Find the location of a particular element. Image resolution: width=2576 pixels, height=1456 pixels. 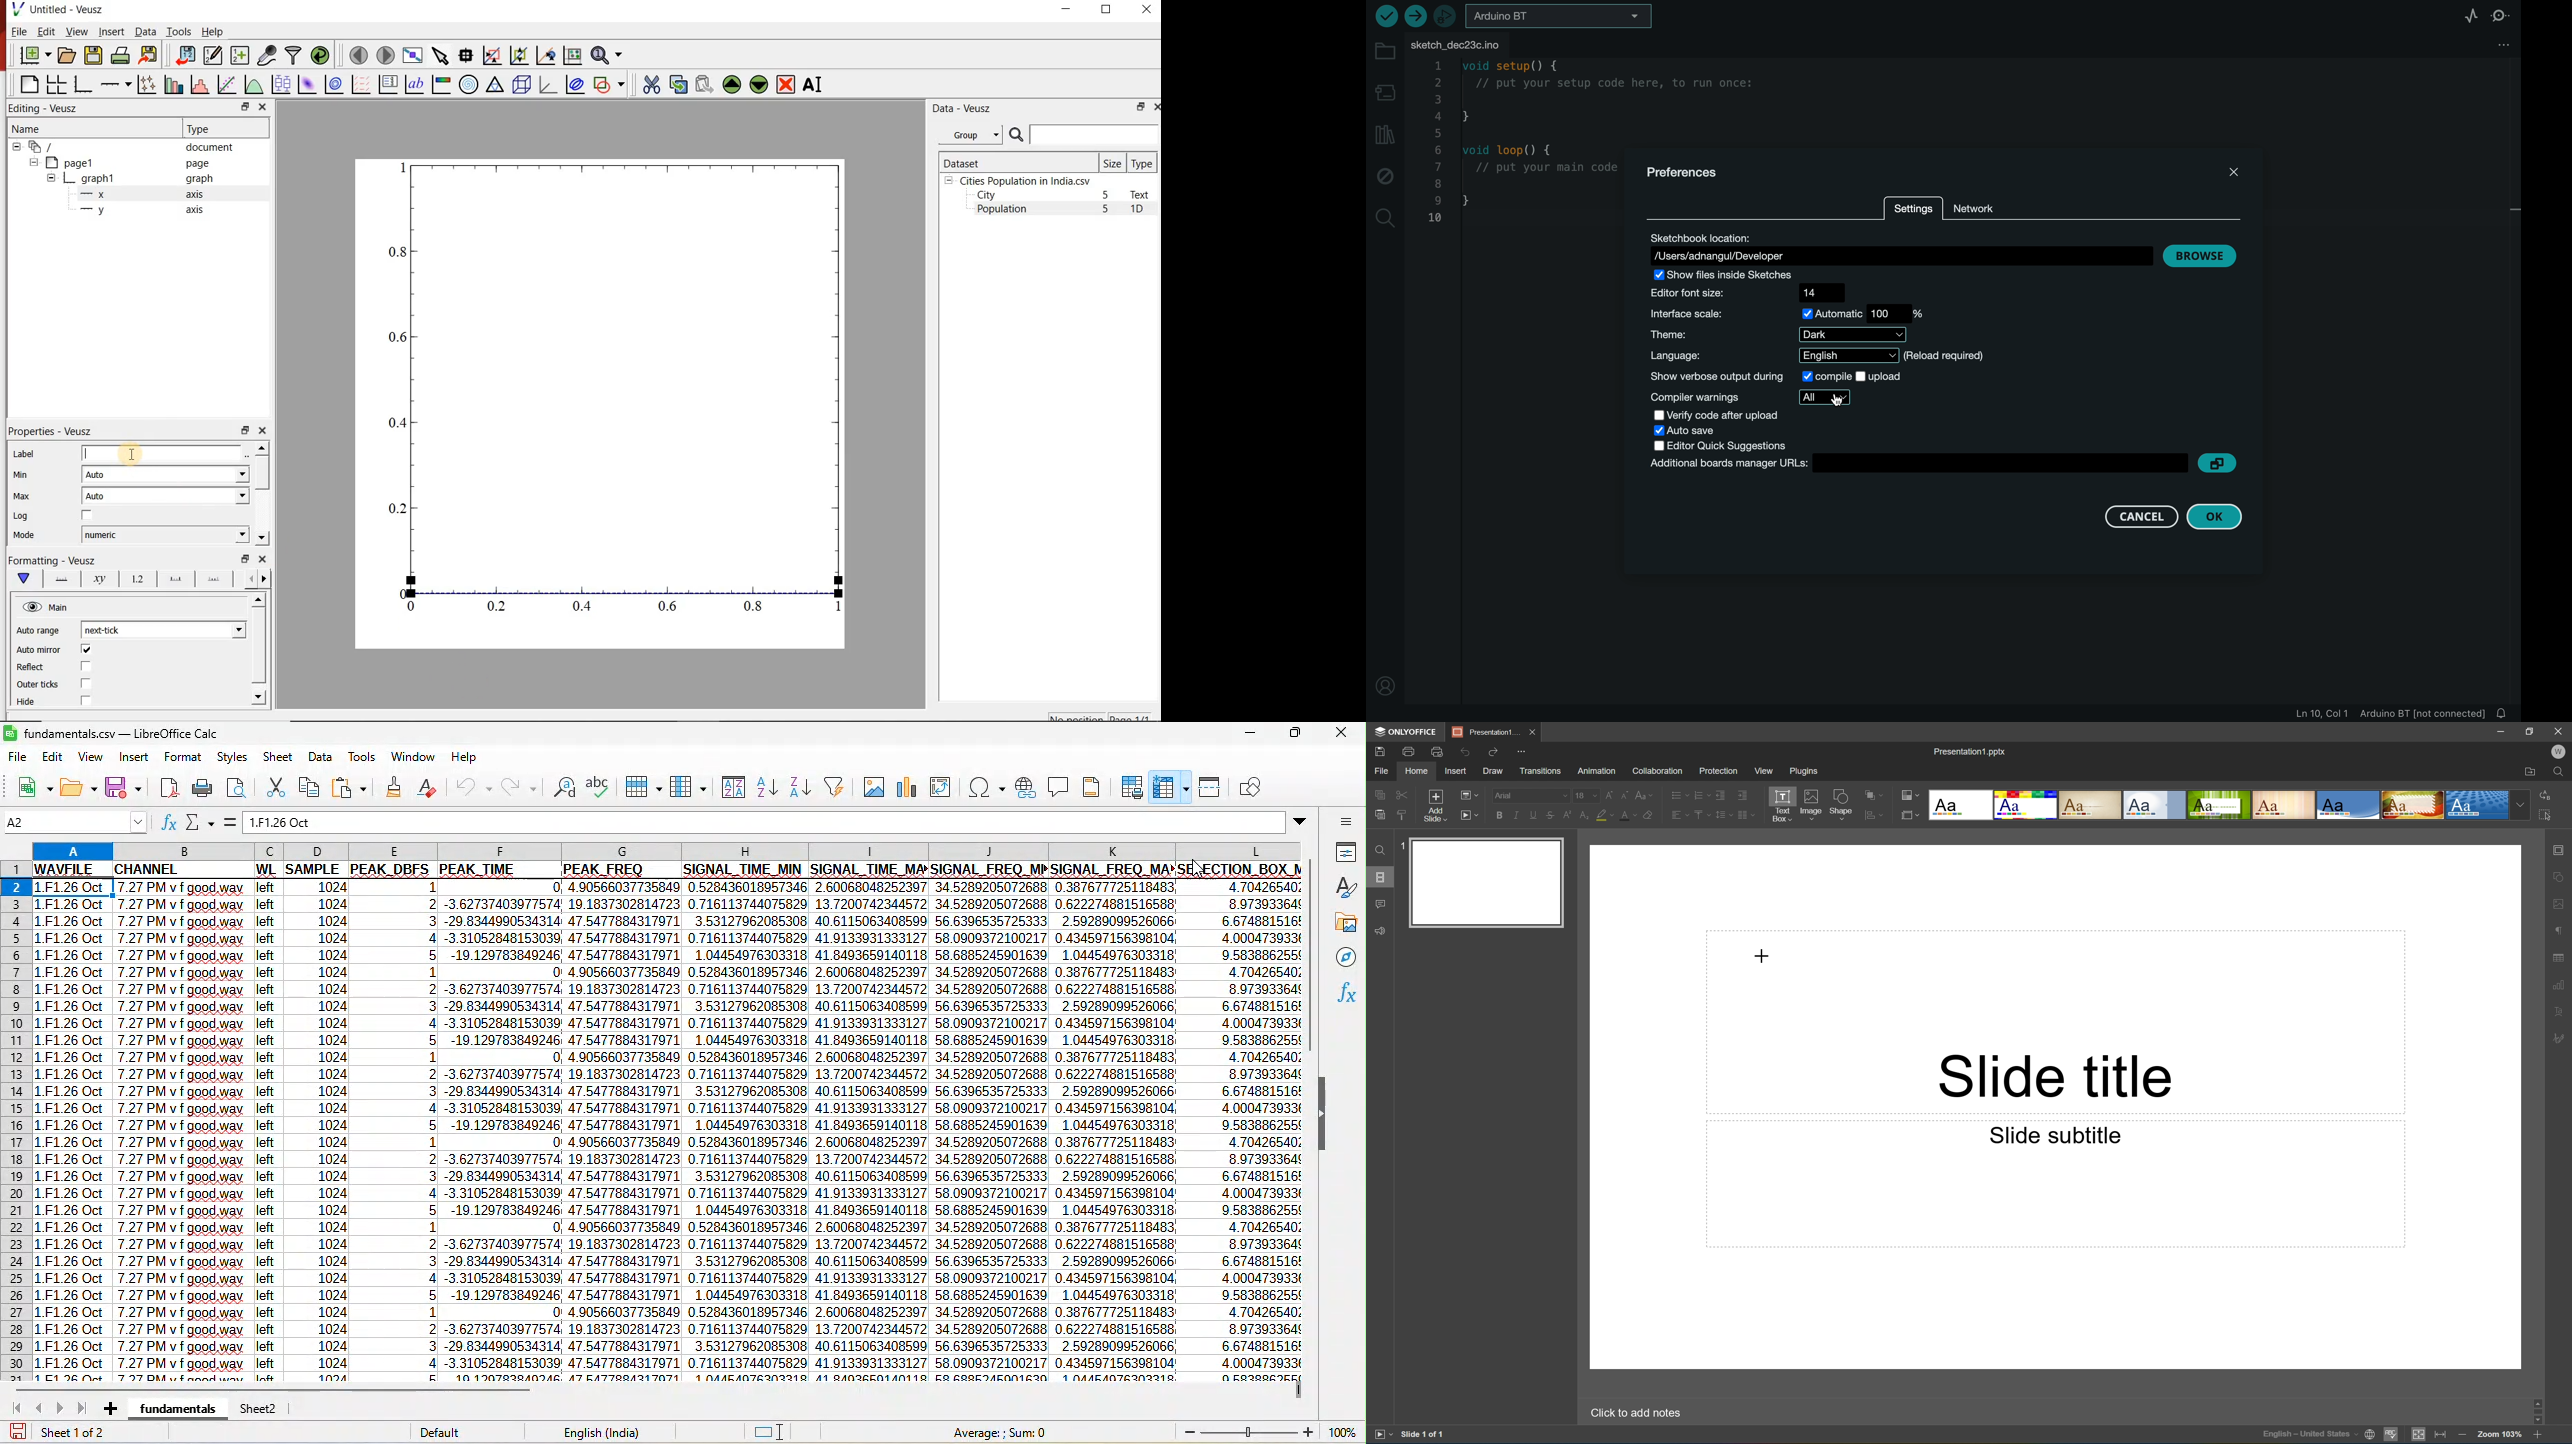

code is located at coordinates (1520, 143).